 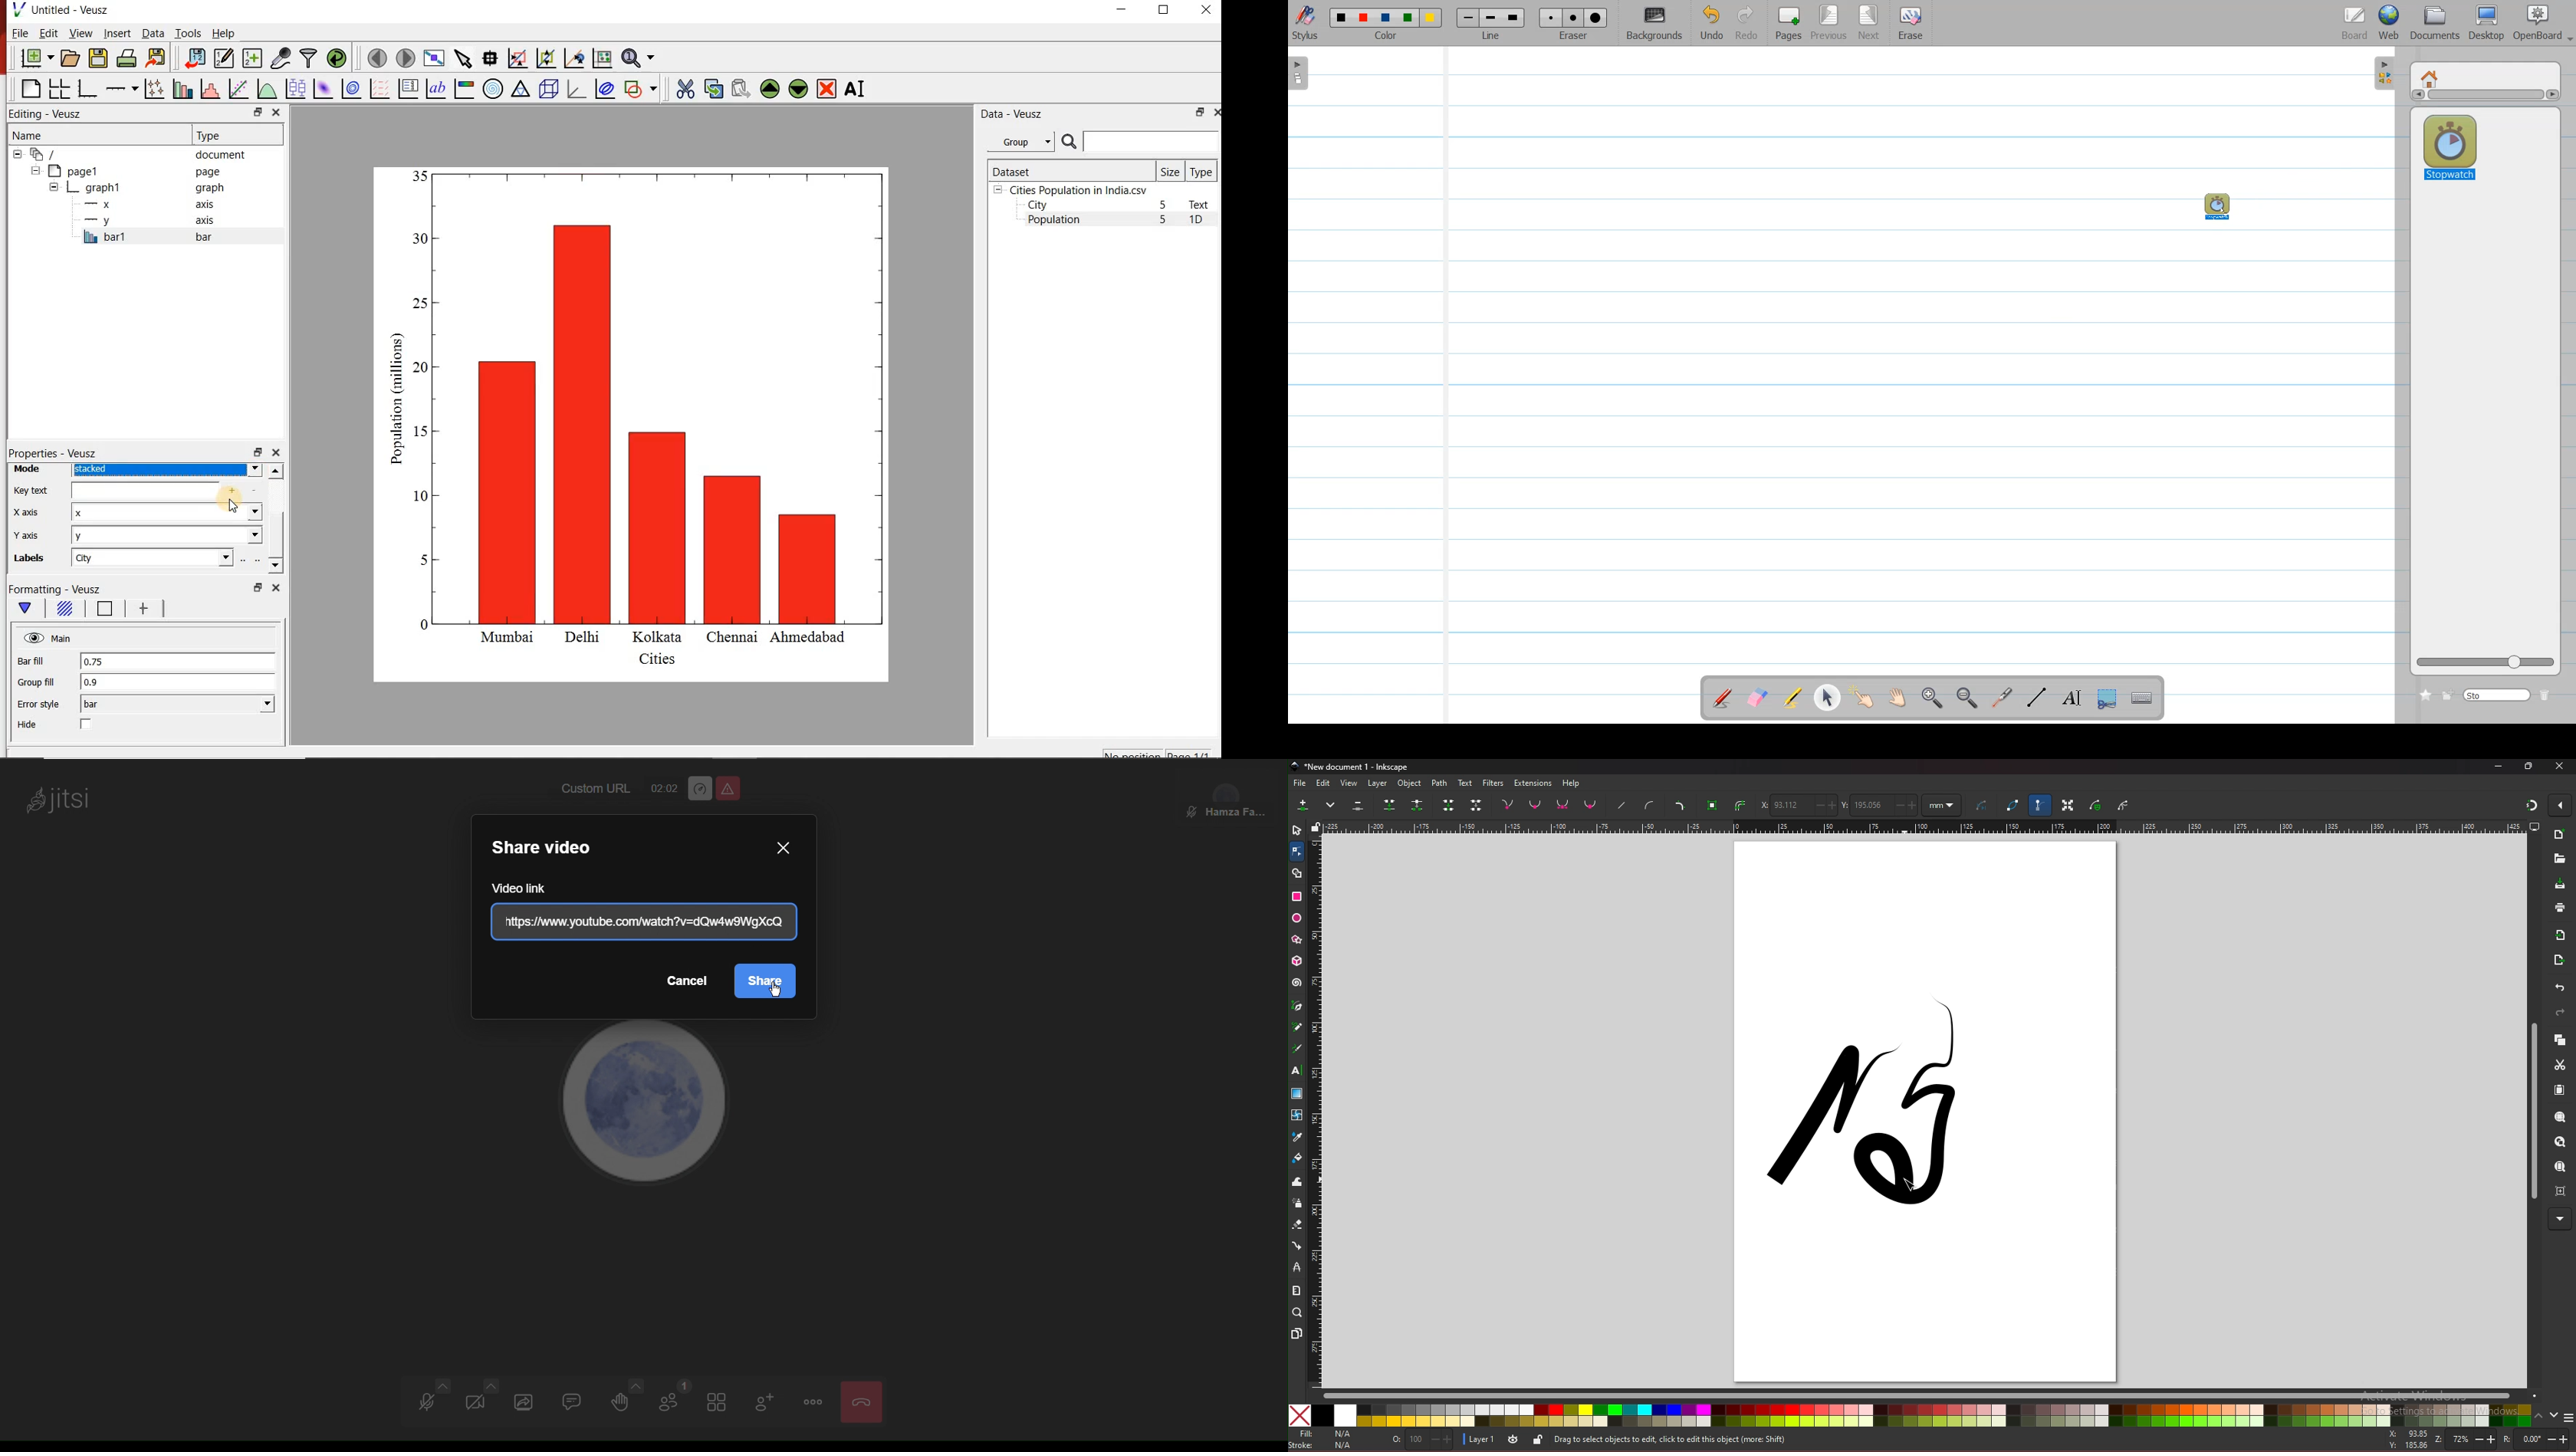 What do you see at coordinates (1202, 204) in the screenshot?
I see `Text` at bounding box center [1202, 204].